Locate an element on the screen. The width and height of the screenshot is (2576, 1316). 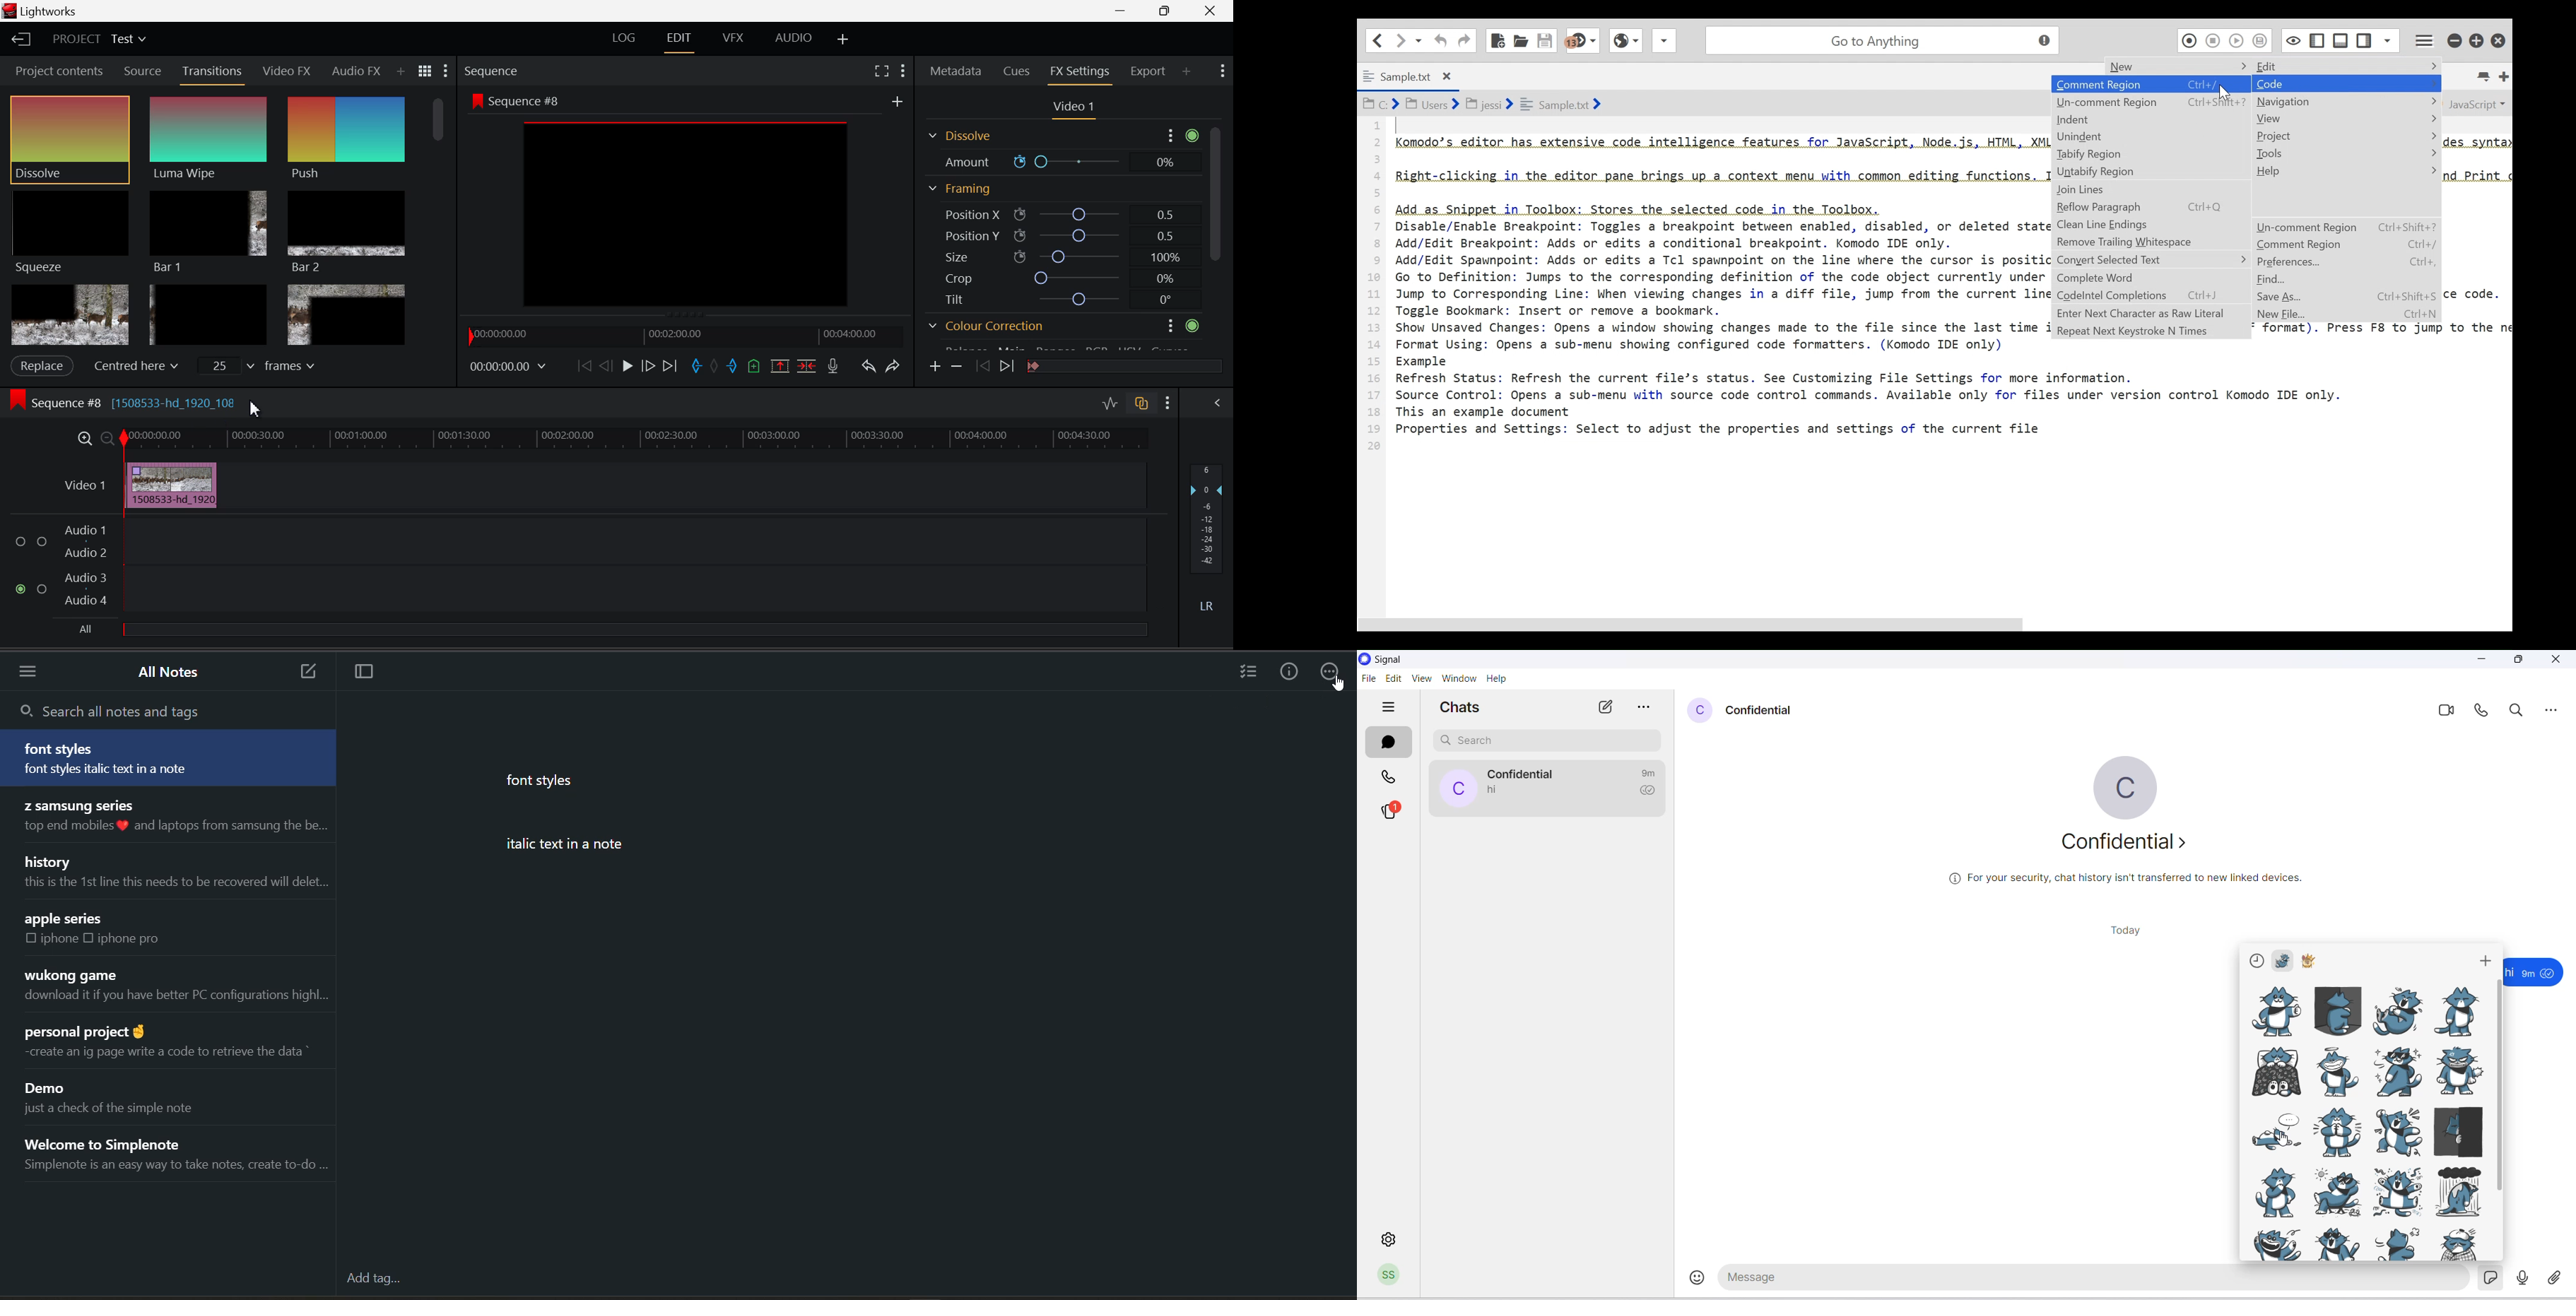
Save File is located at coordinates (1547, 39).